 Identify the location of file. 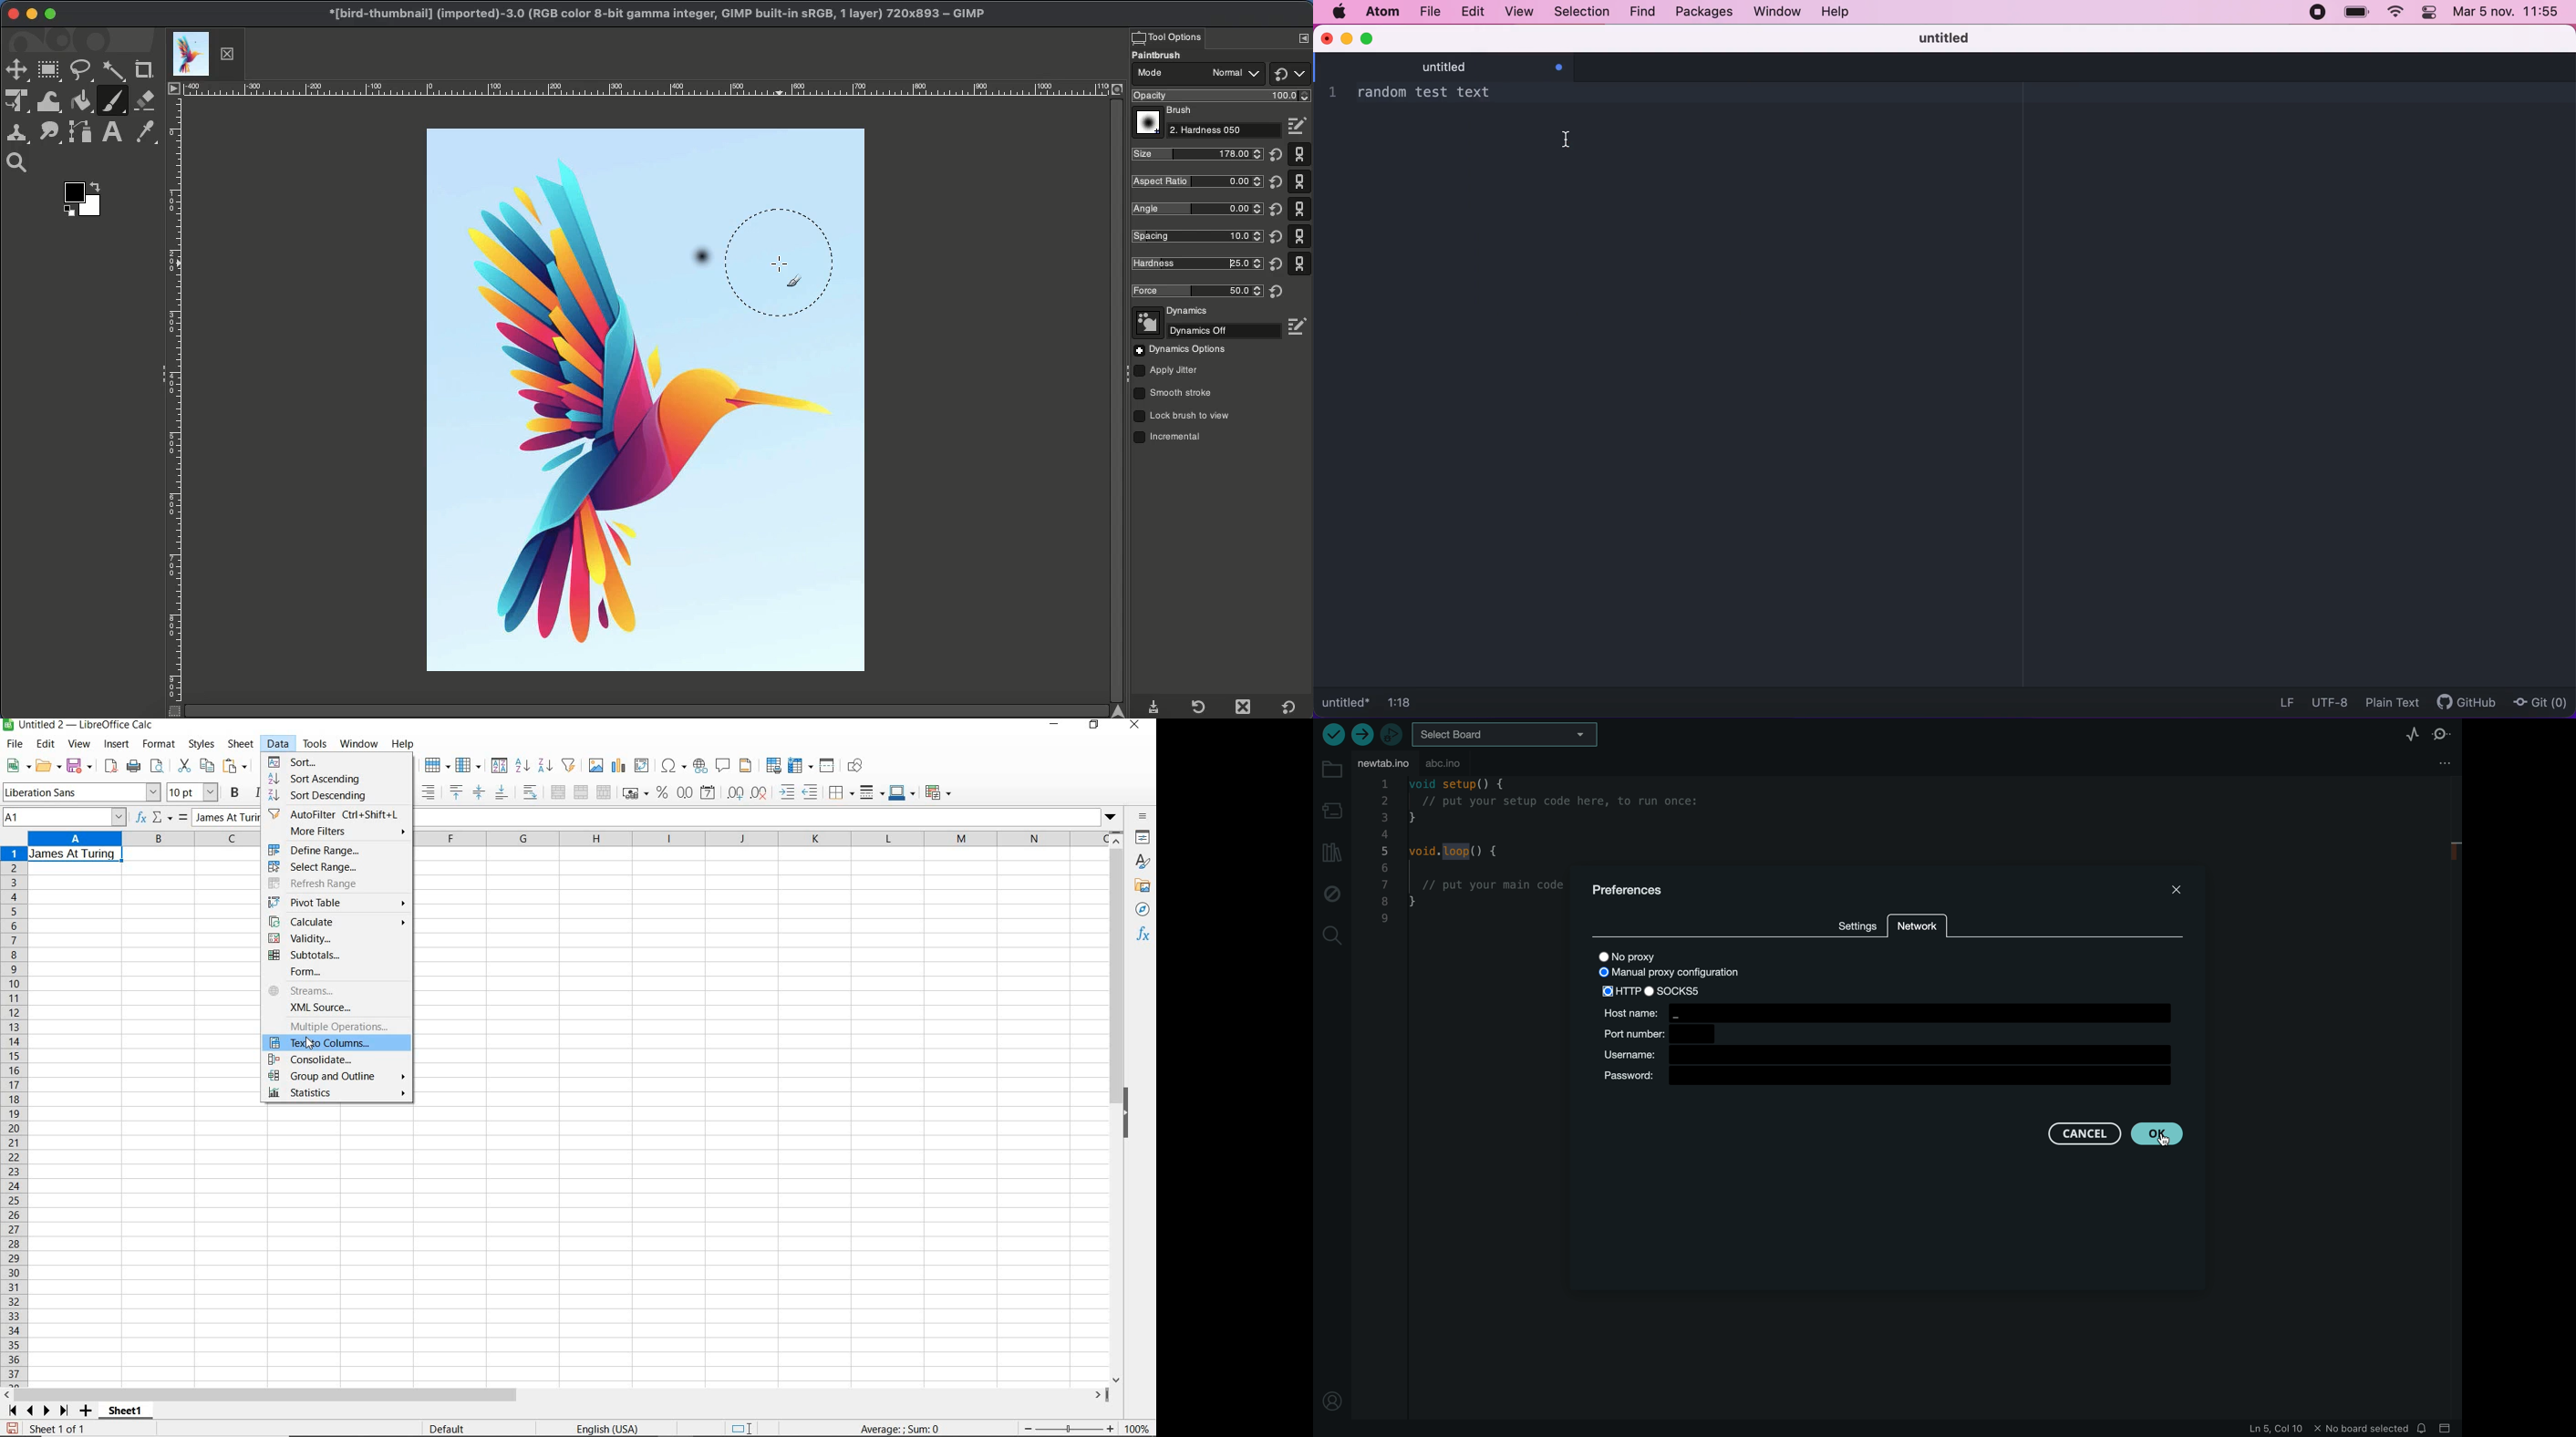
(13, 745).